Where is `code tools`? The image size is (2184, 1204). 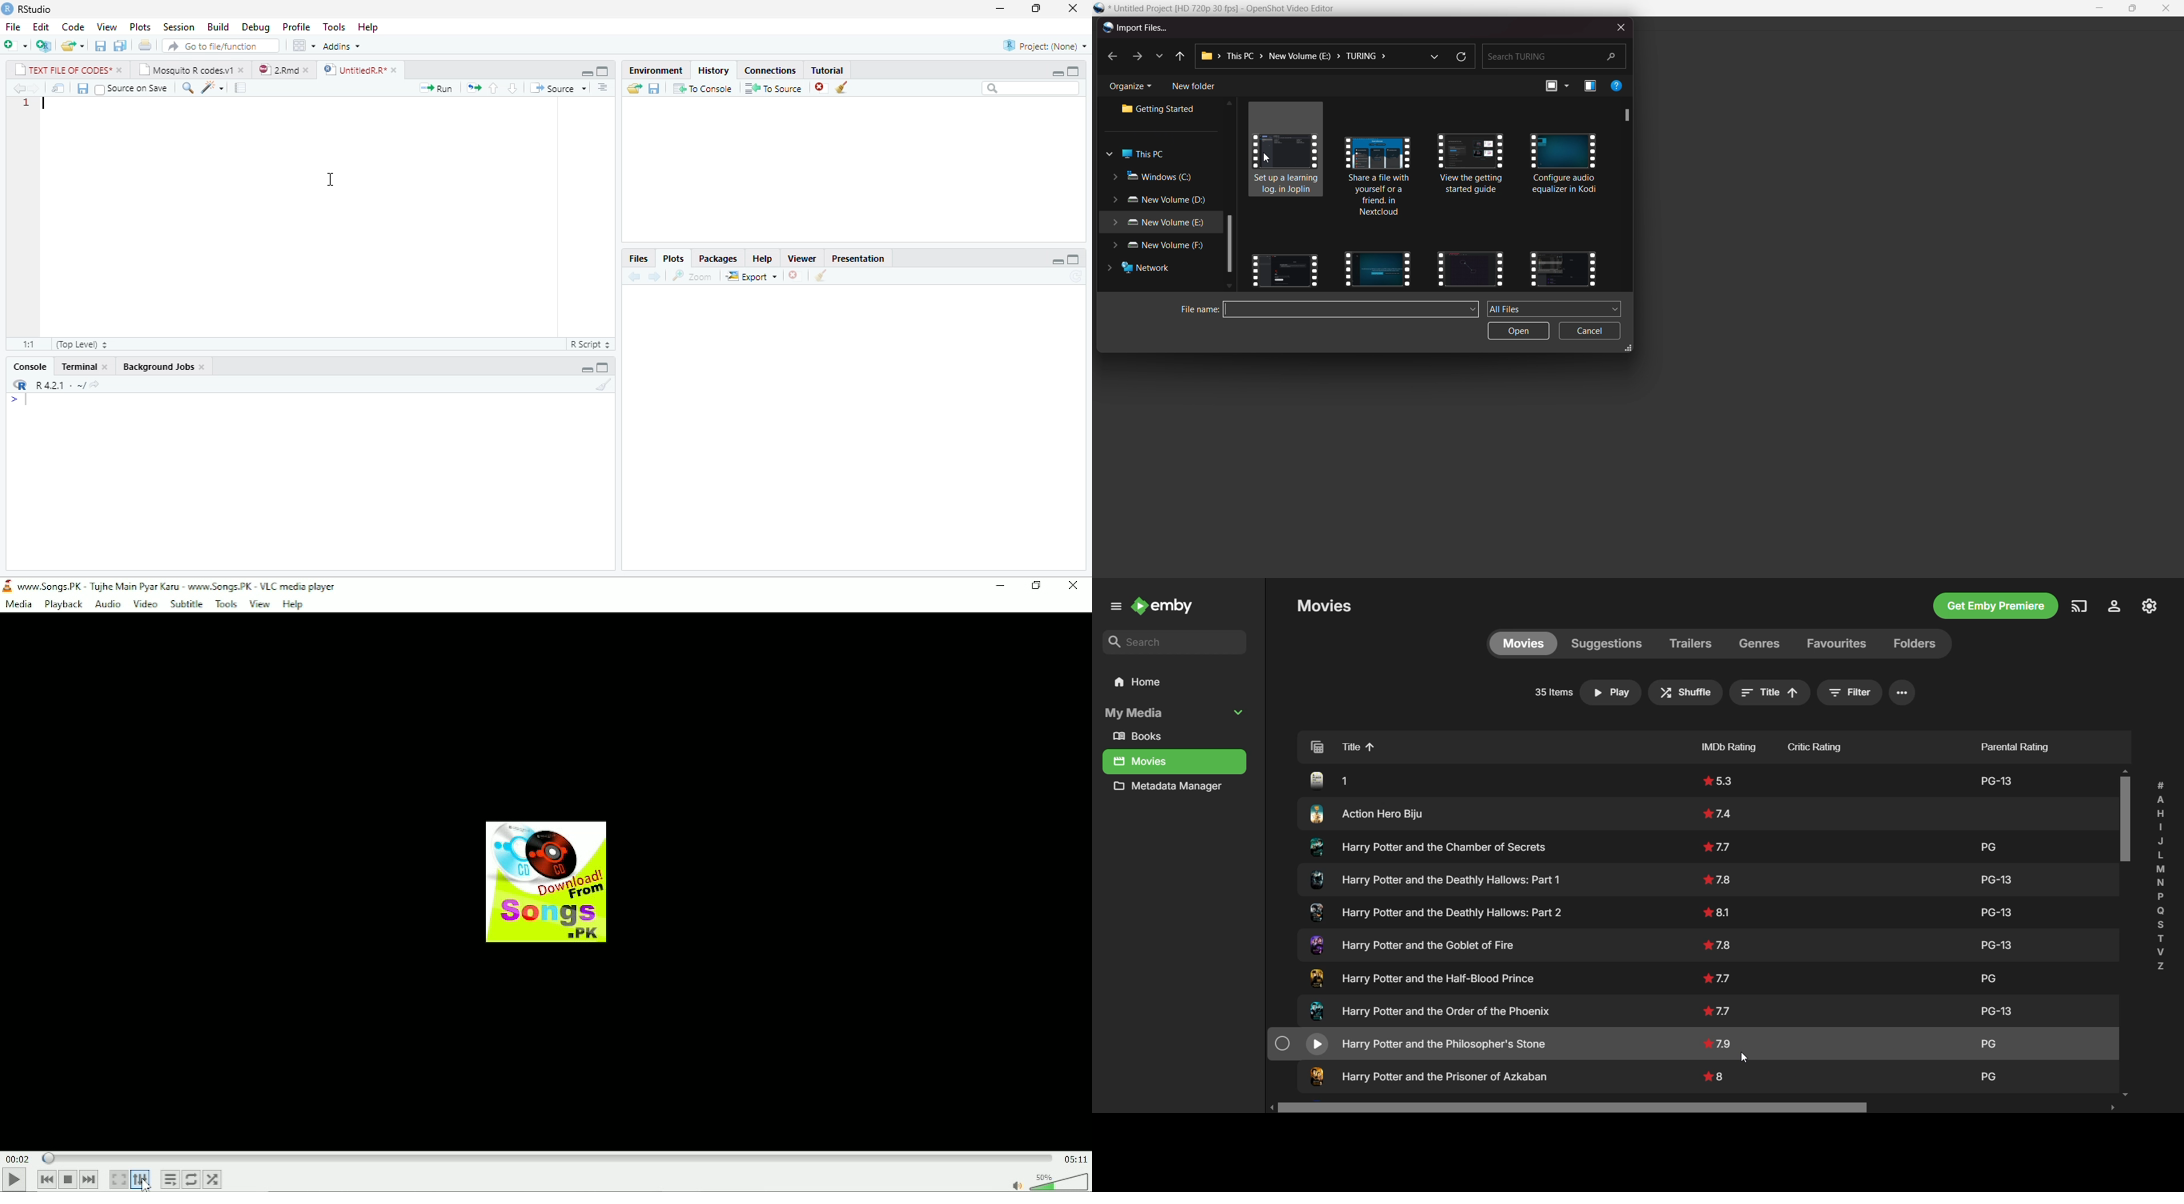
code tools is located at coordinates (212, 87).